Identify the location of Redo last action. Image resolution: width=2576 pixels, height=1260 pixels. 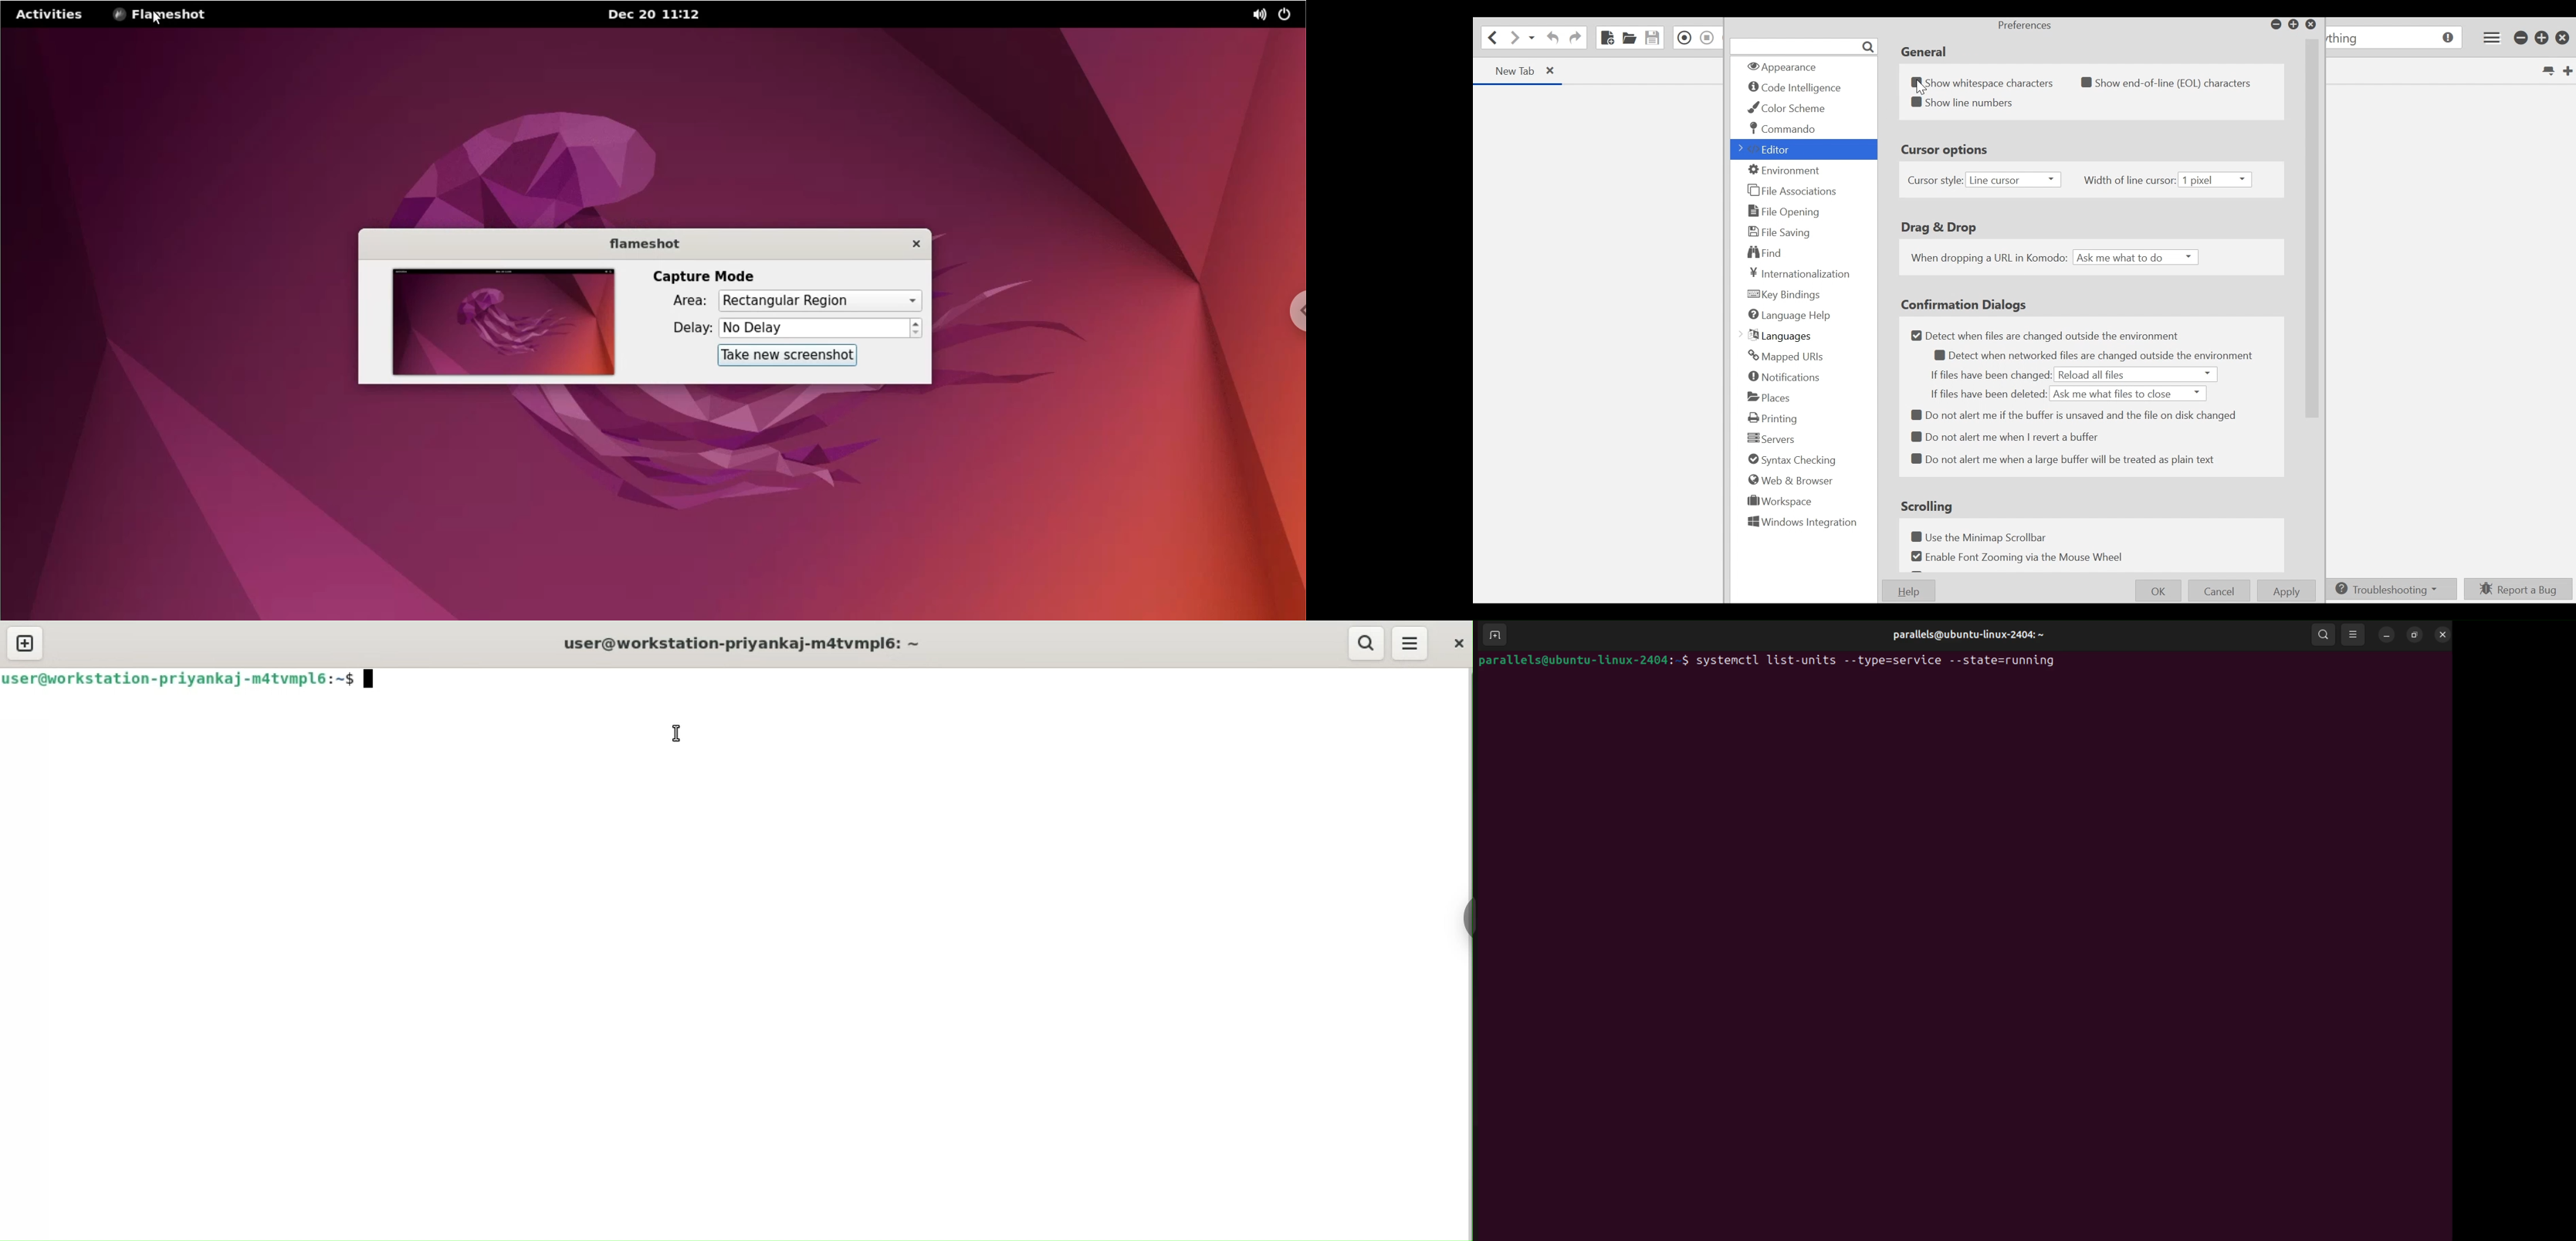
(1575, 38).